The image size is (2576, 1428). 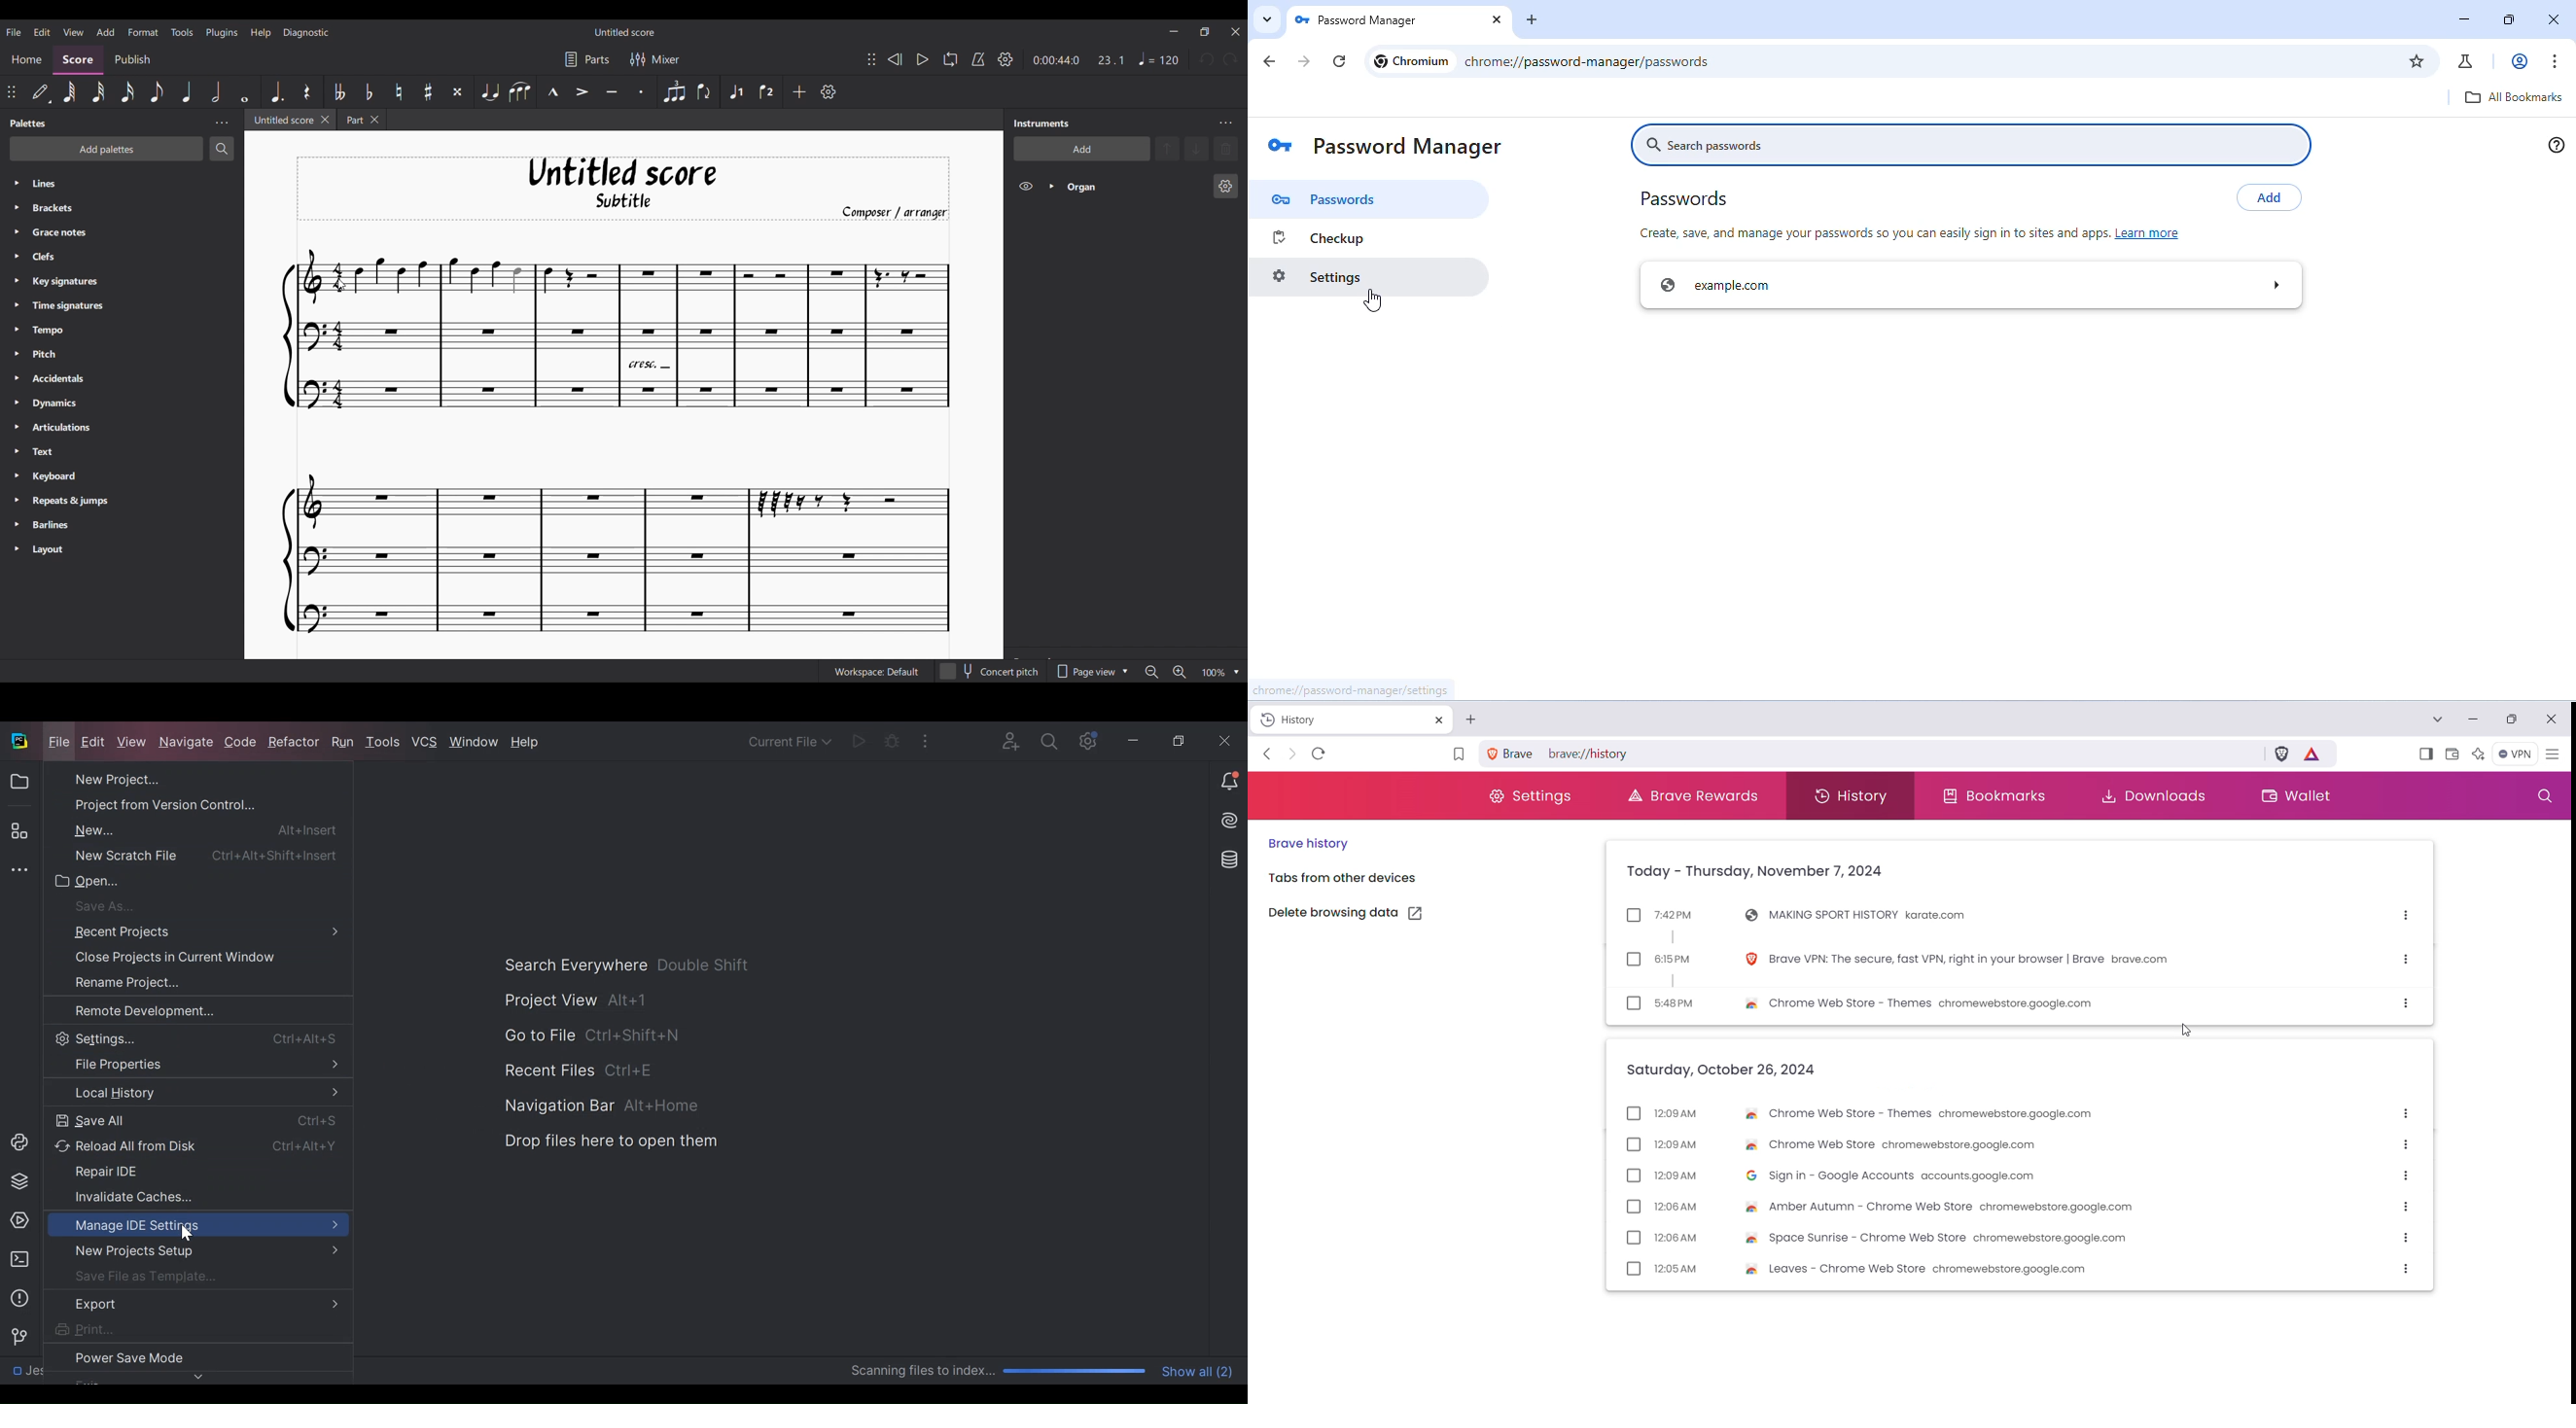 What do you see at coordinates (428, 92) in the screenshot?
I see `Toggle sharp` at bounding box center [428, 92].